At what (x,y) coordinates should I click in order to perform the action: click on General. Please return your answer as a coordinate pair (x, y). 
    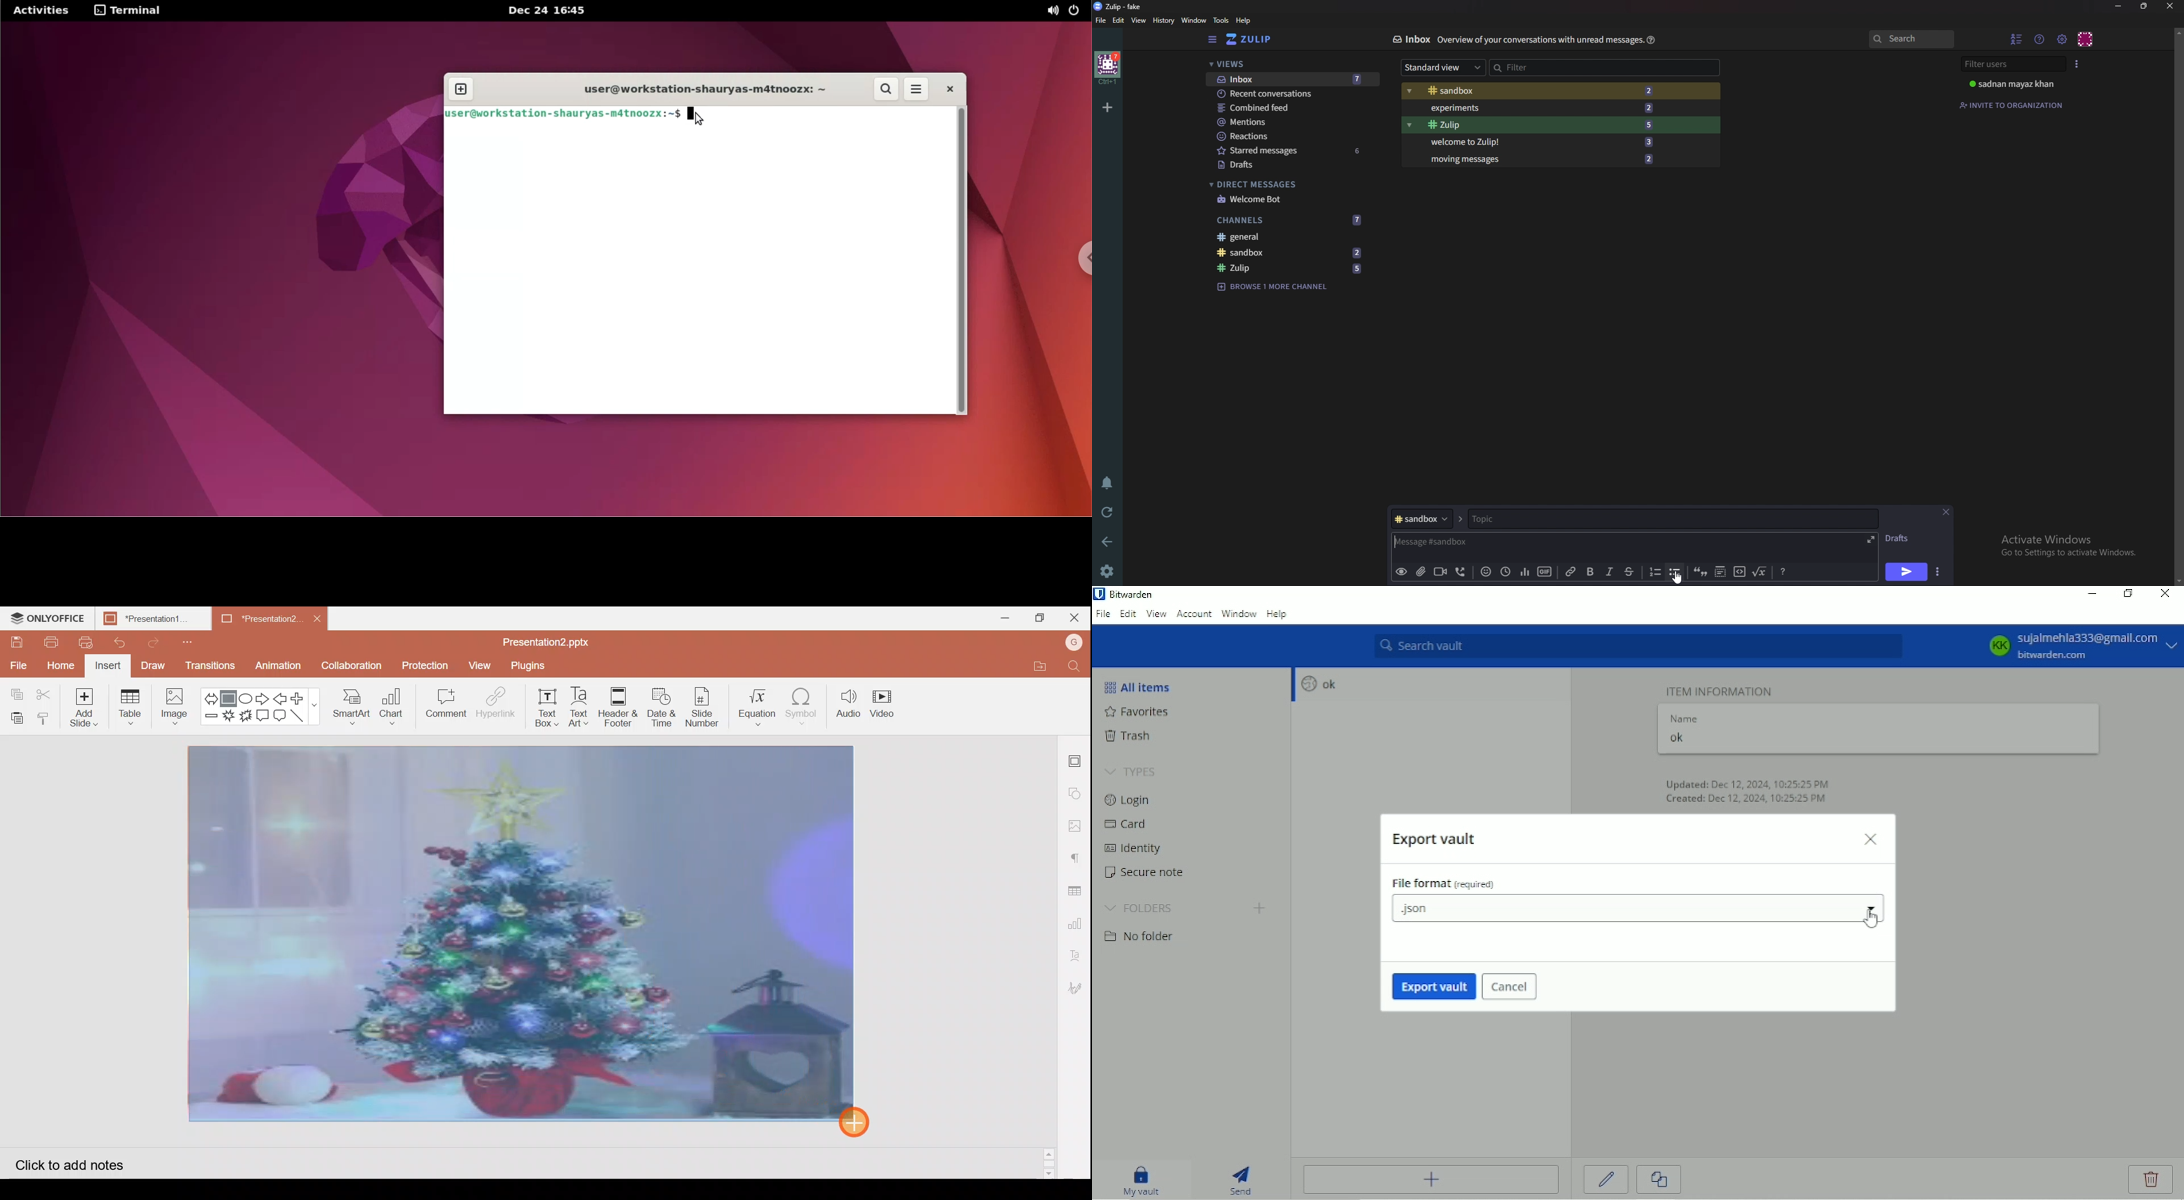
    Looking at the image, I should click on (1285, 237).